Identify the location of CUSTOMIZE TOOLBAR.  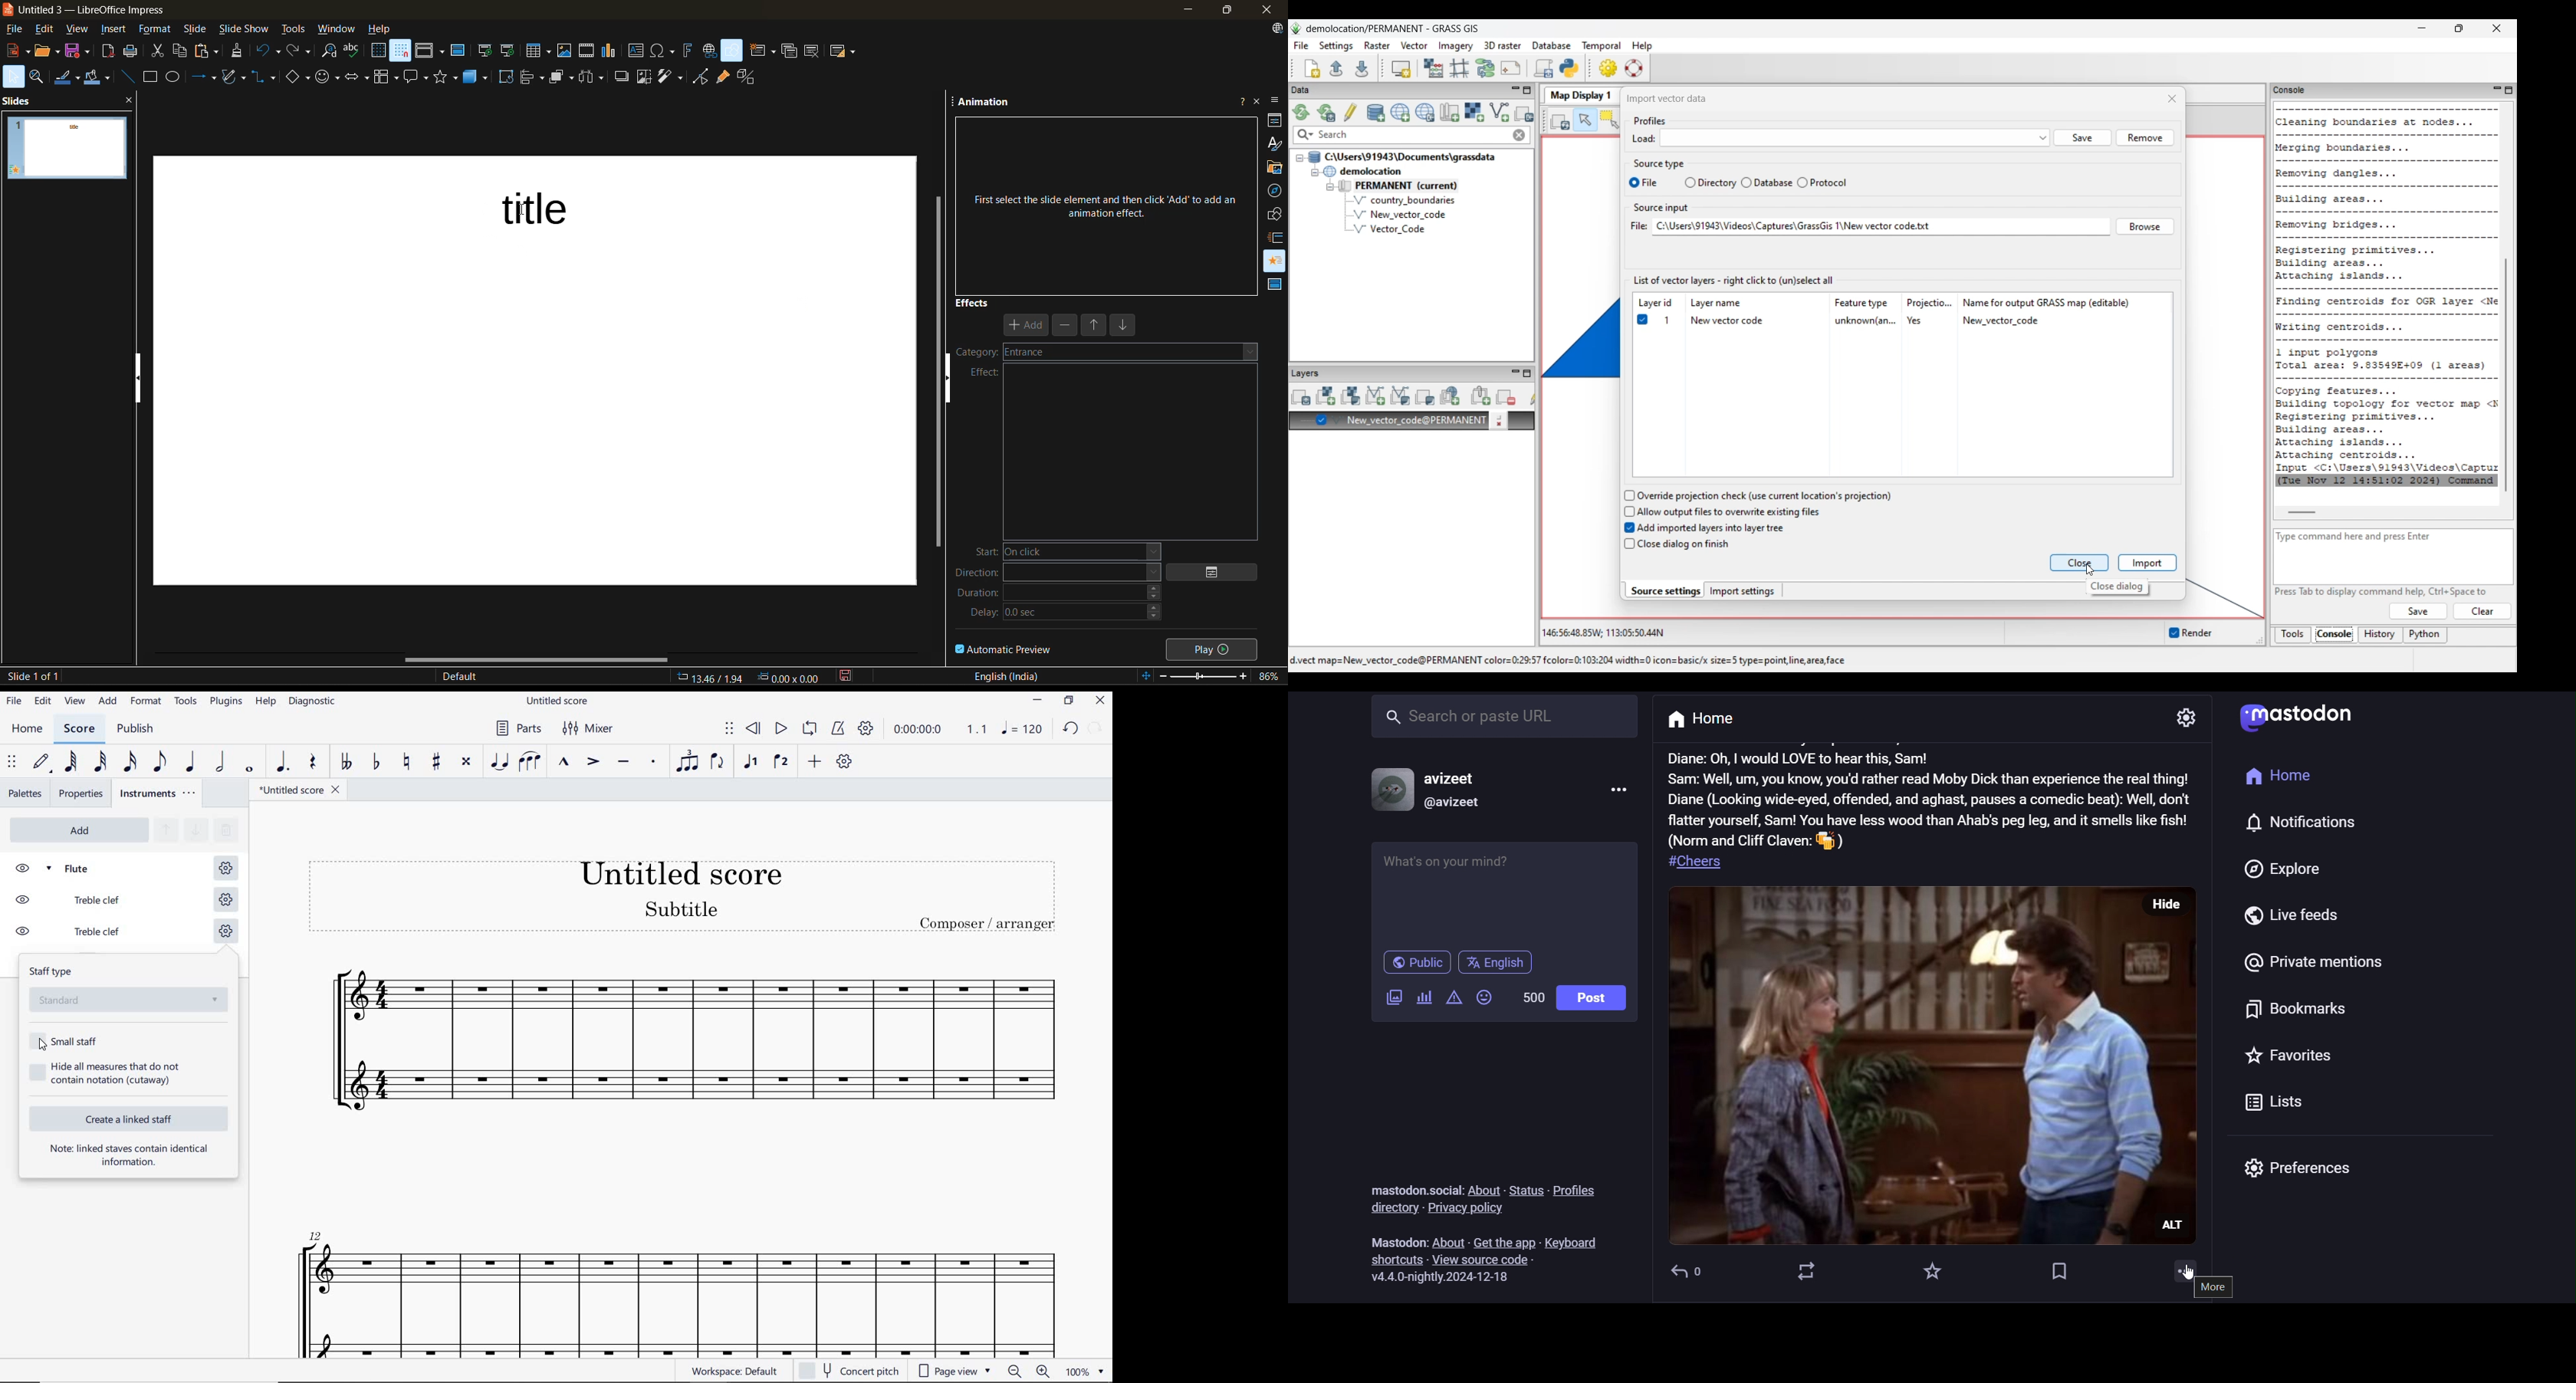
(845, 761).